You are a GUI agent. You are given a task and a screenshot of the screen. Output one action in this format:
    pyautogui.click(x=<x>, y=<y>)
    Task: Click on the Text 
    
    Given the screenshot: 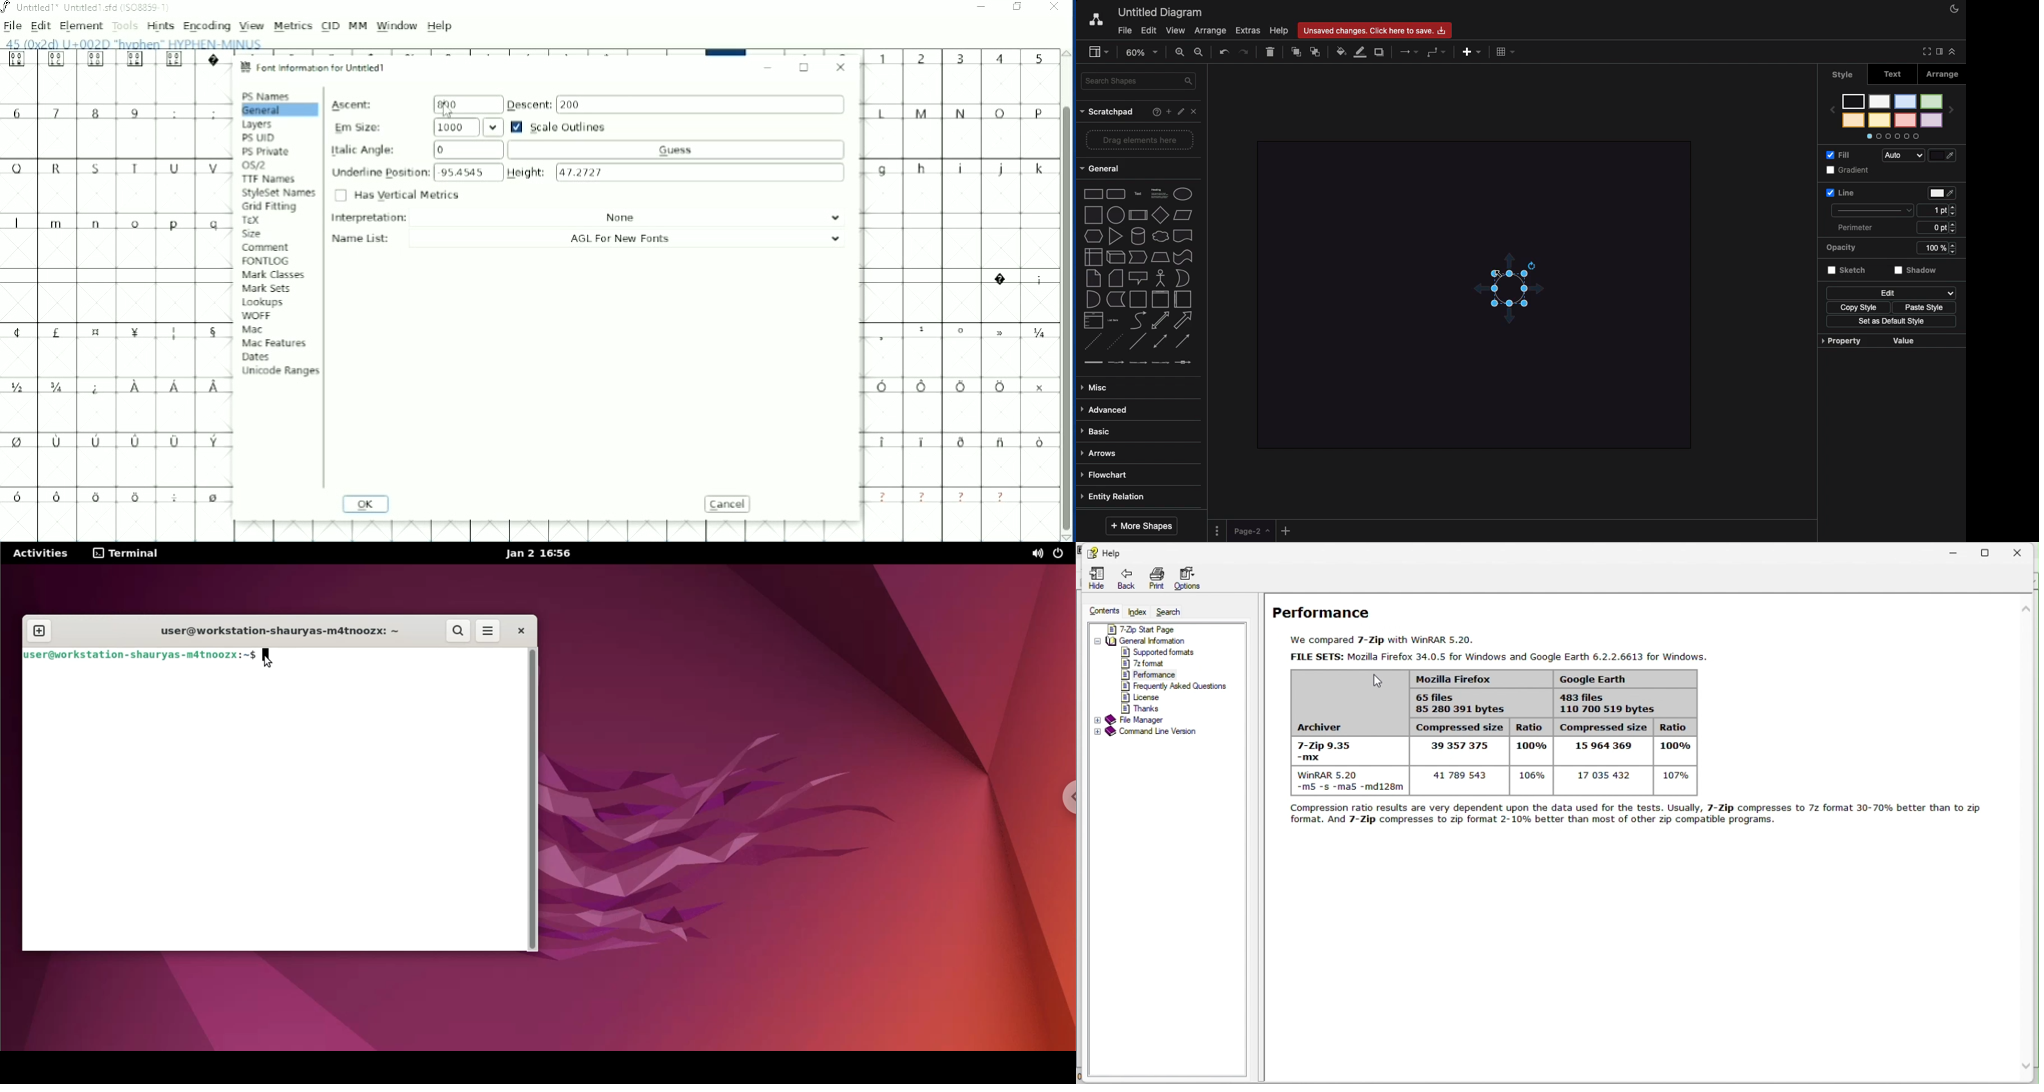 What is the action you would take?
    pyautogui.click(x=1895, y=73)
    